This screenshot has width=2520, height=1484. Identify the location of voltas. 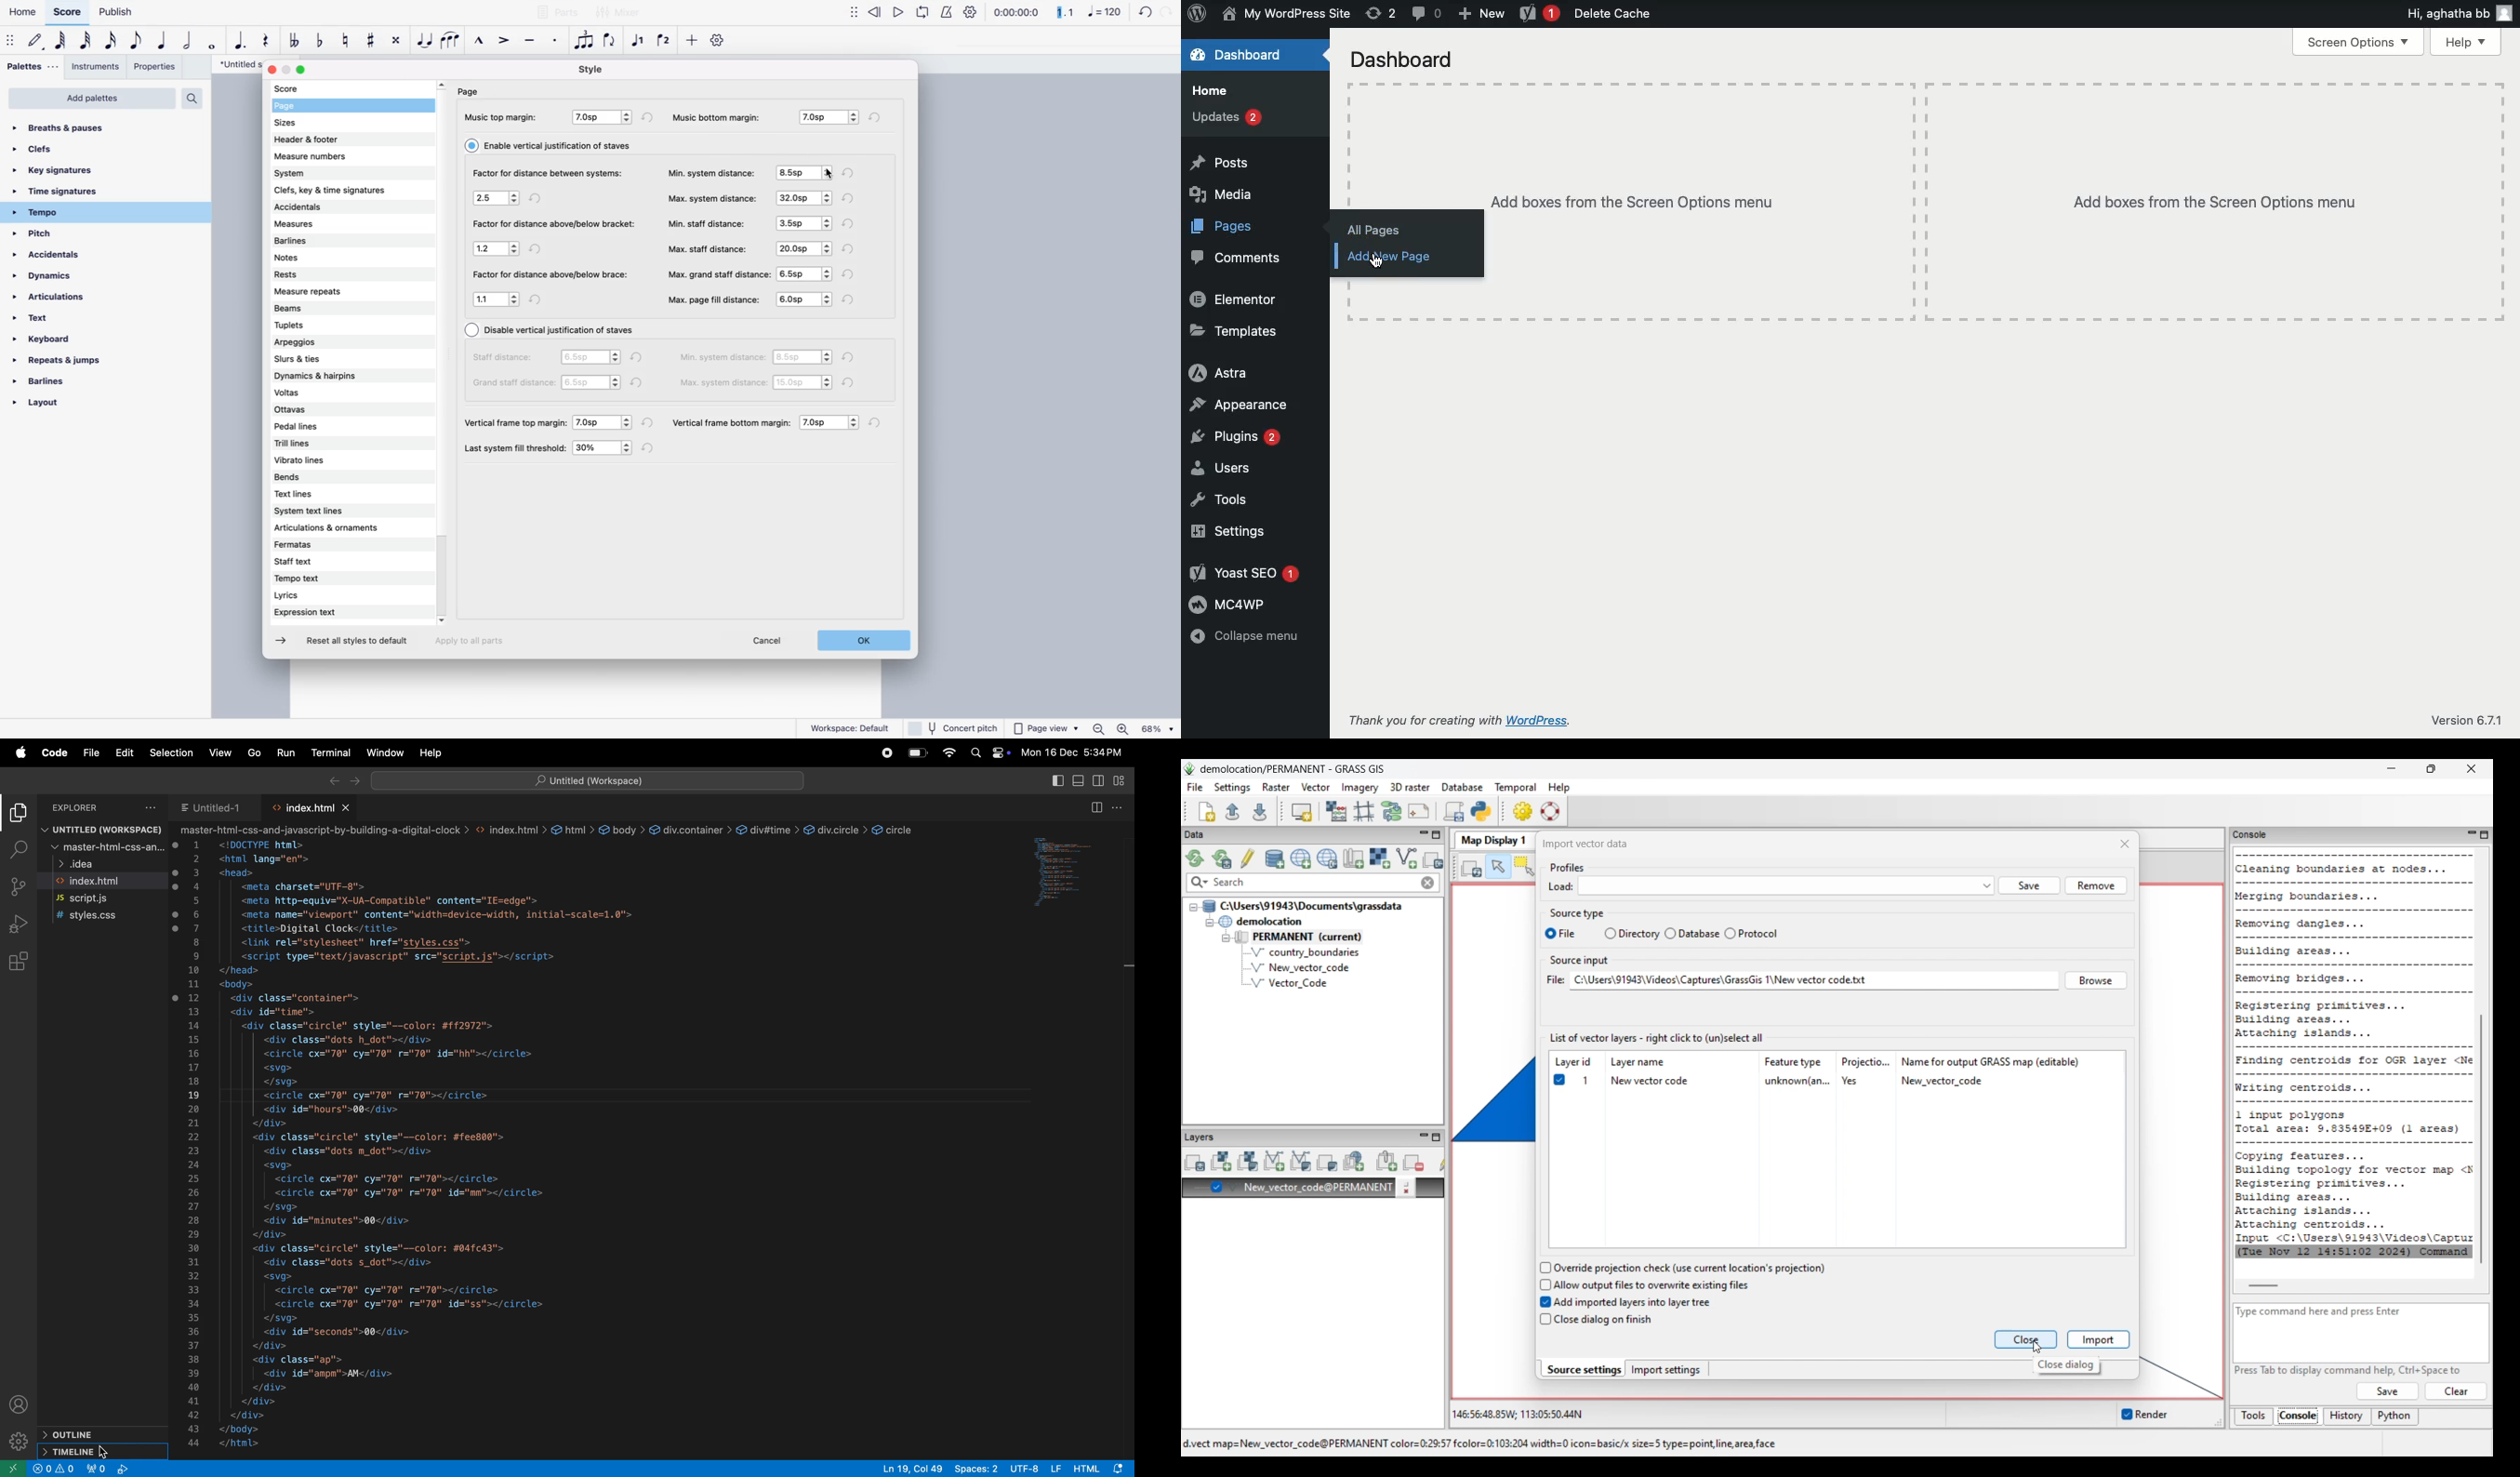
(323, 392).